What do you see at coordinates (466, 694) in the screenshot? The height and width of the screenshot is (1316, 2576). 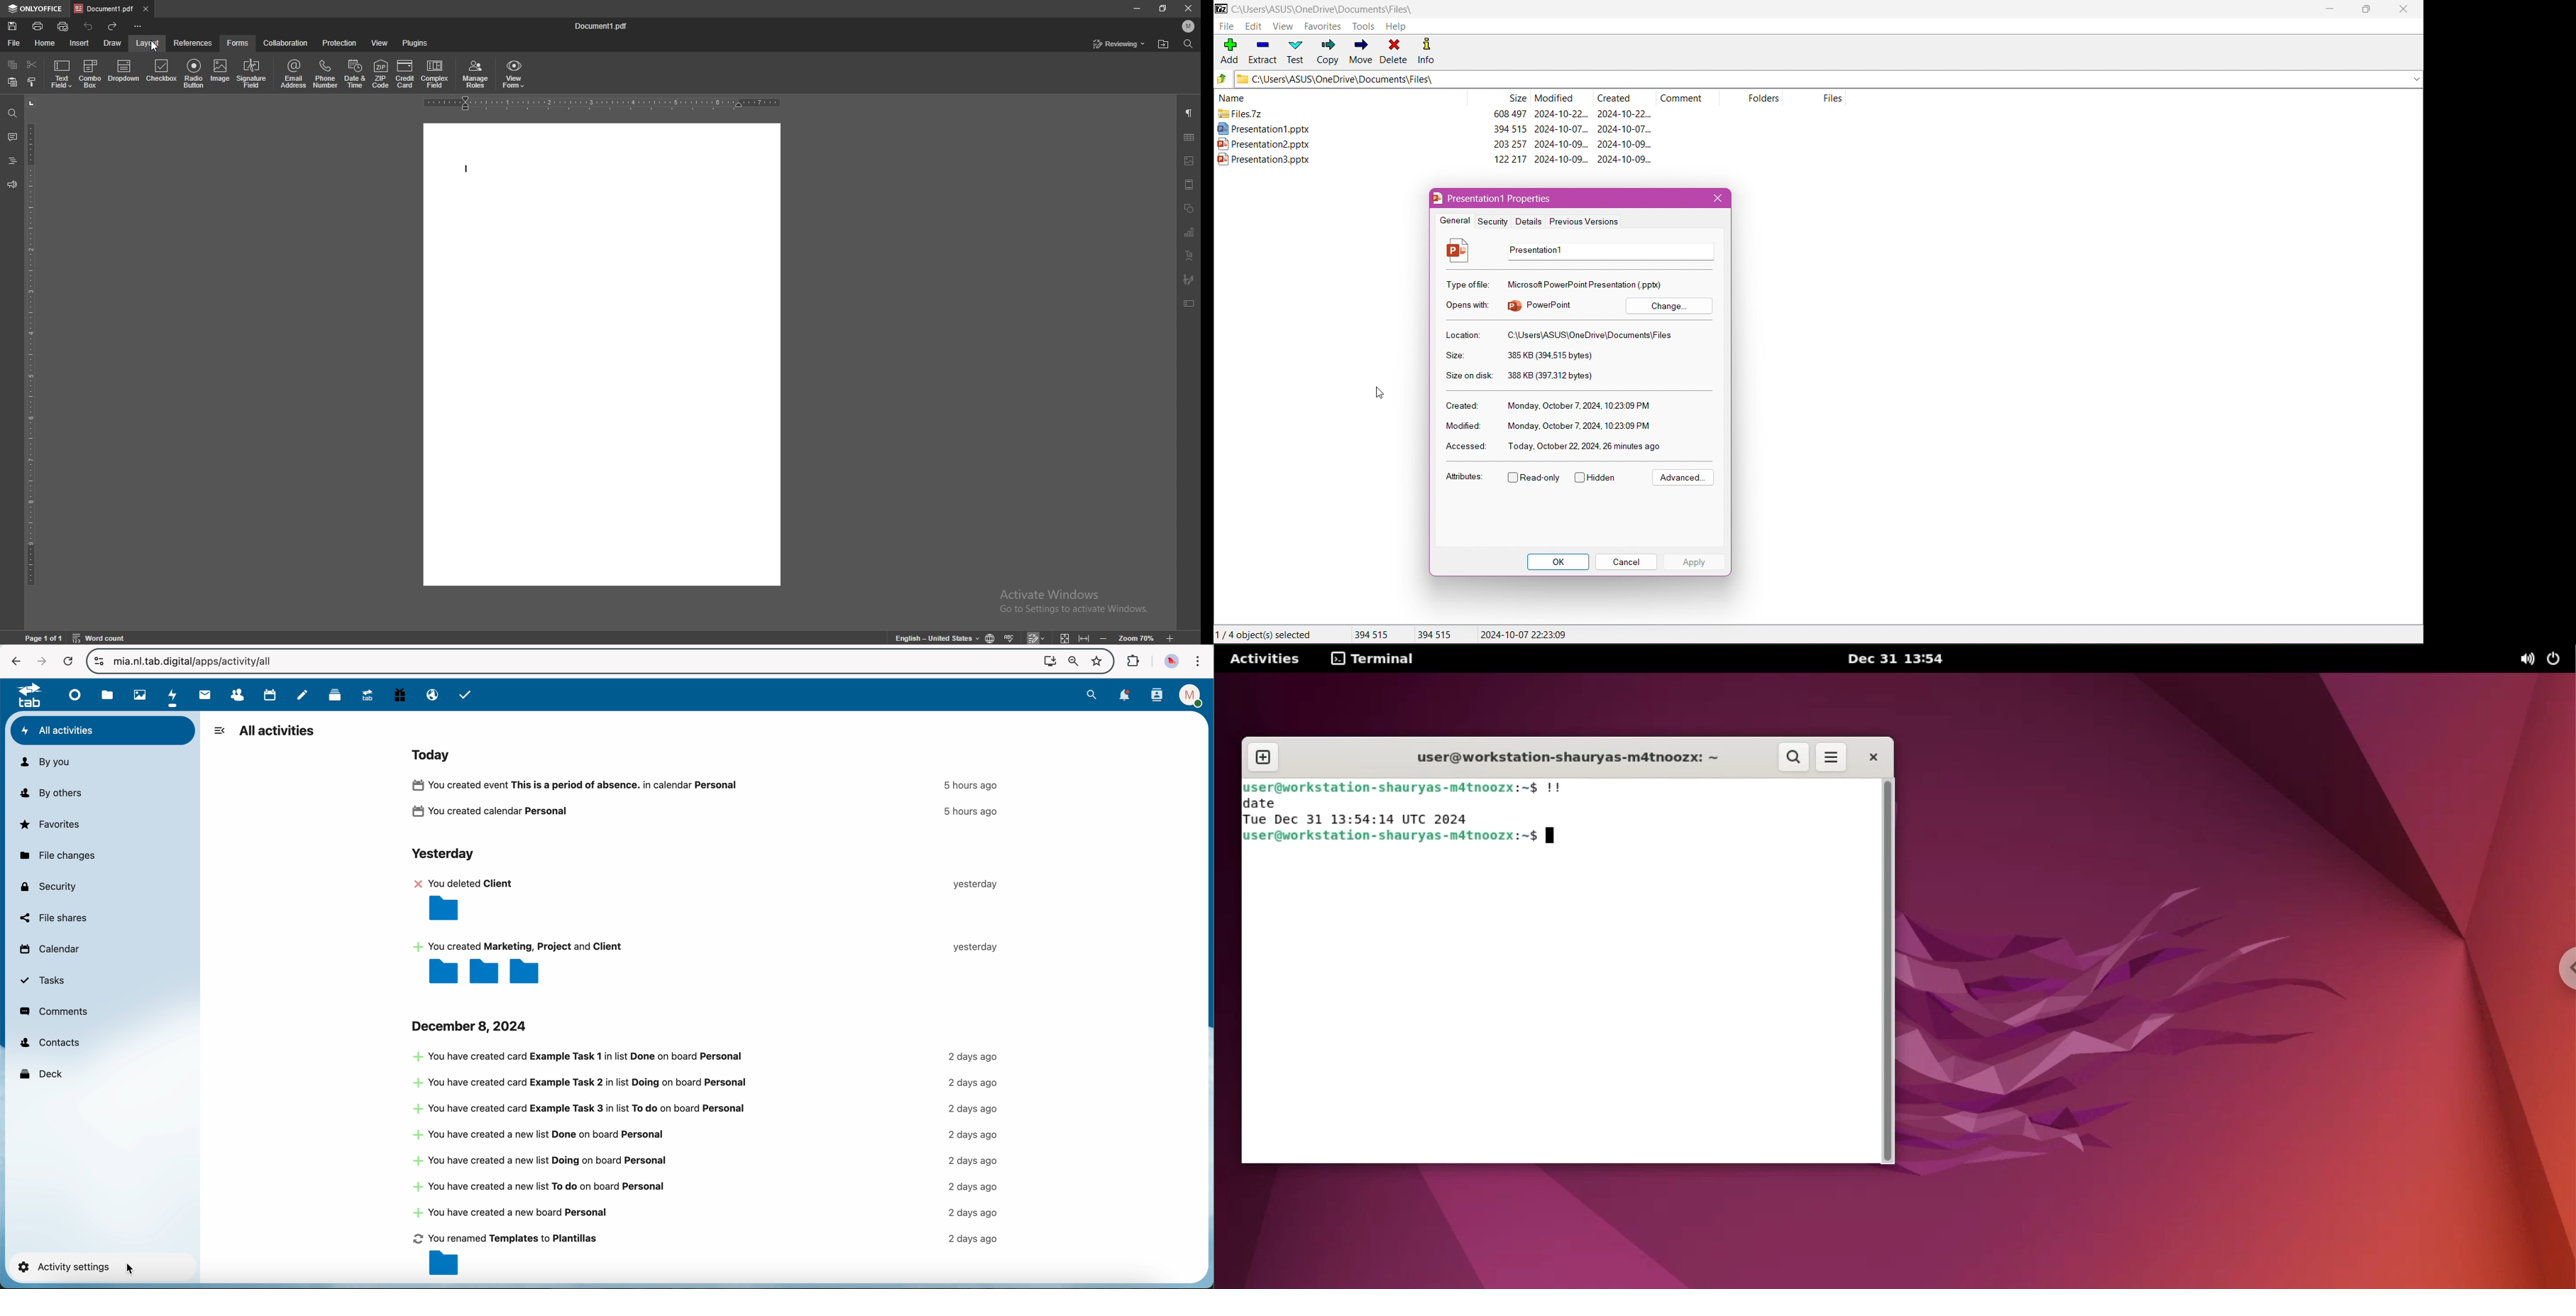 I see `tasks` at bounding box center [466, 694].